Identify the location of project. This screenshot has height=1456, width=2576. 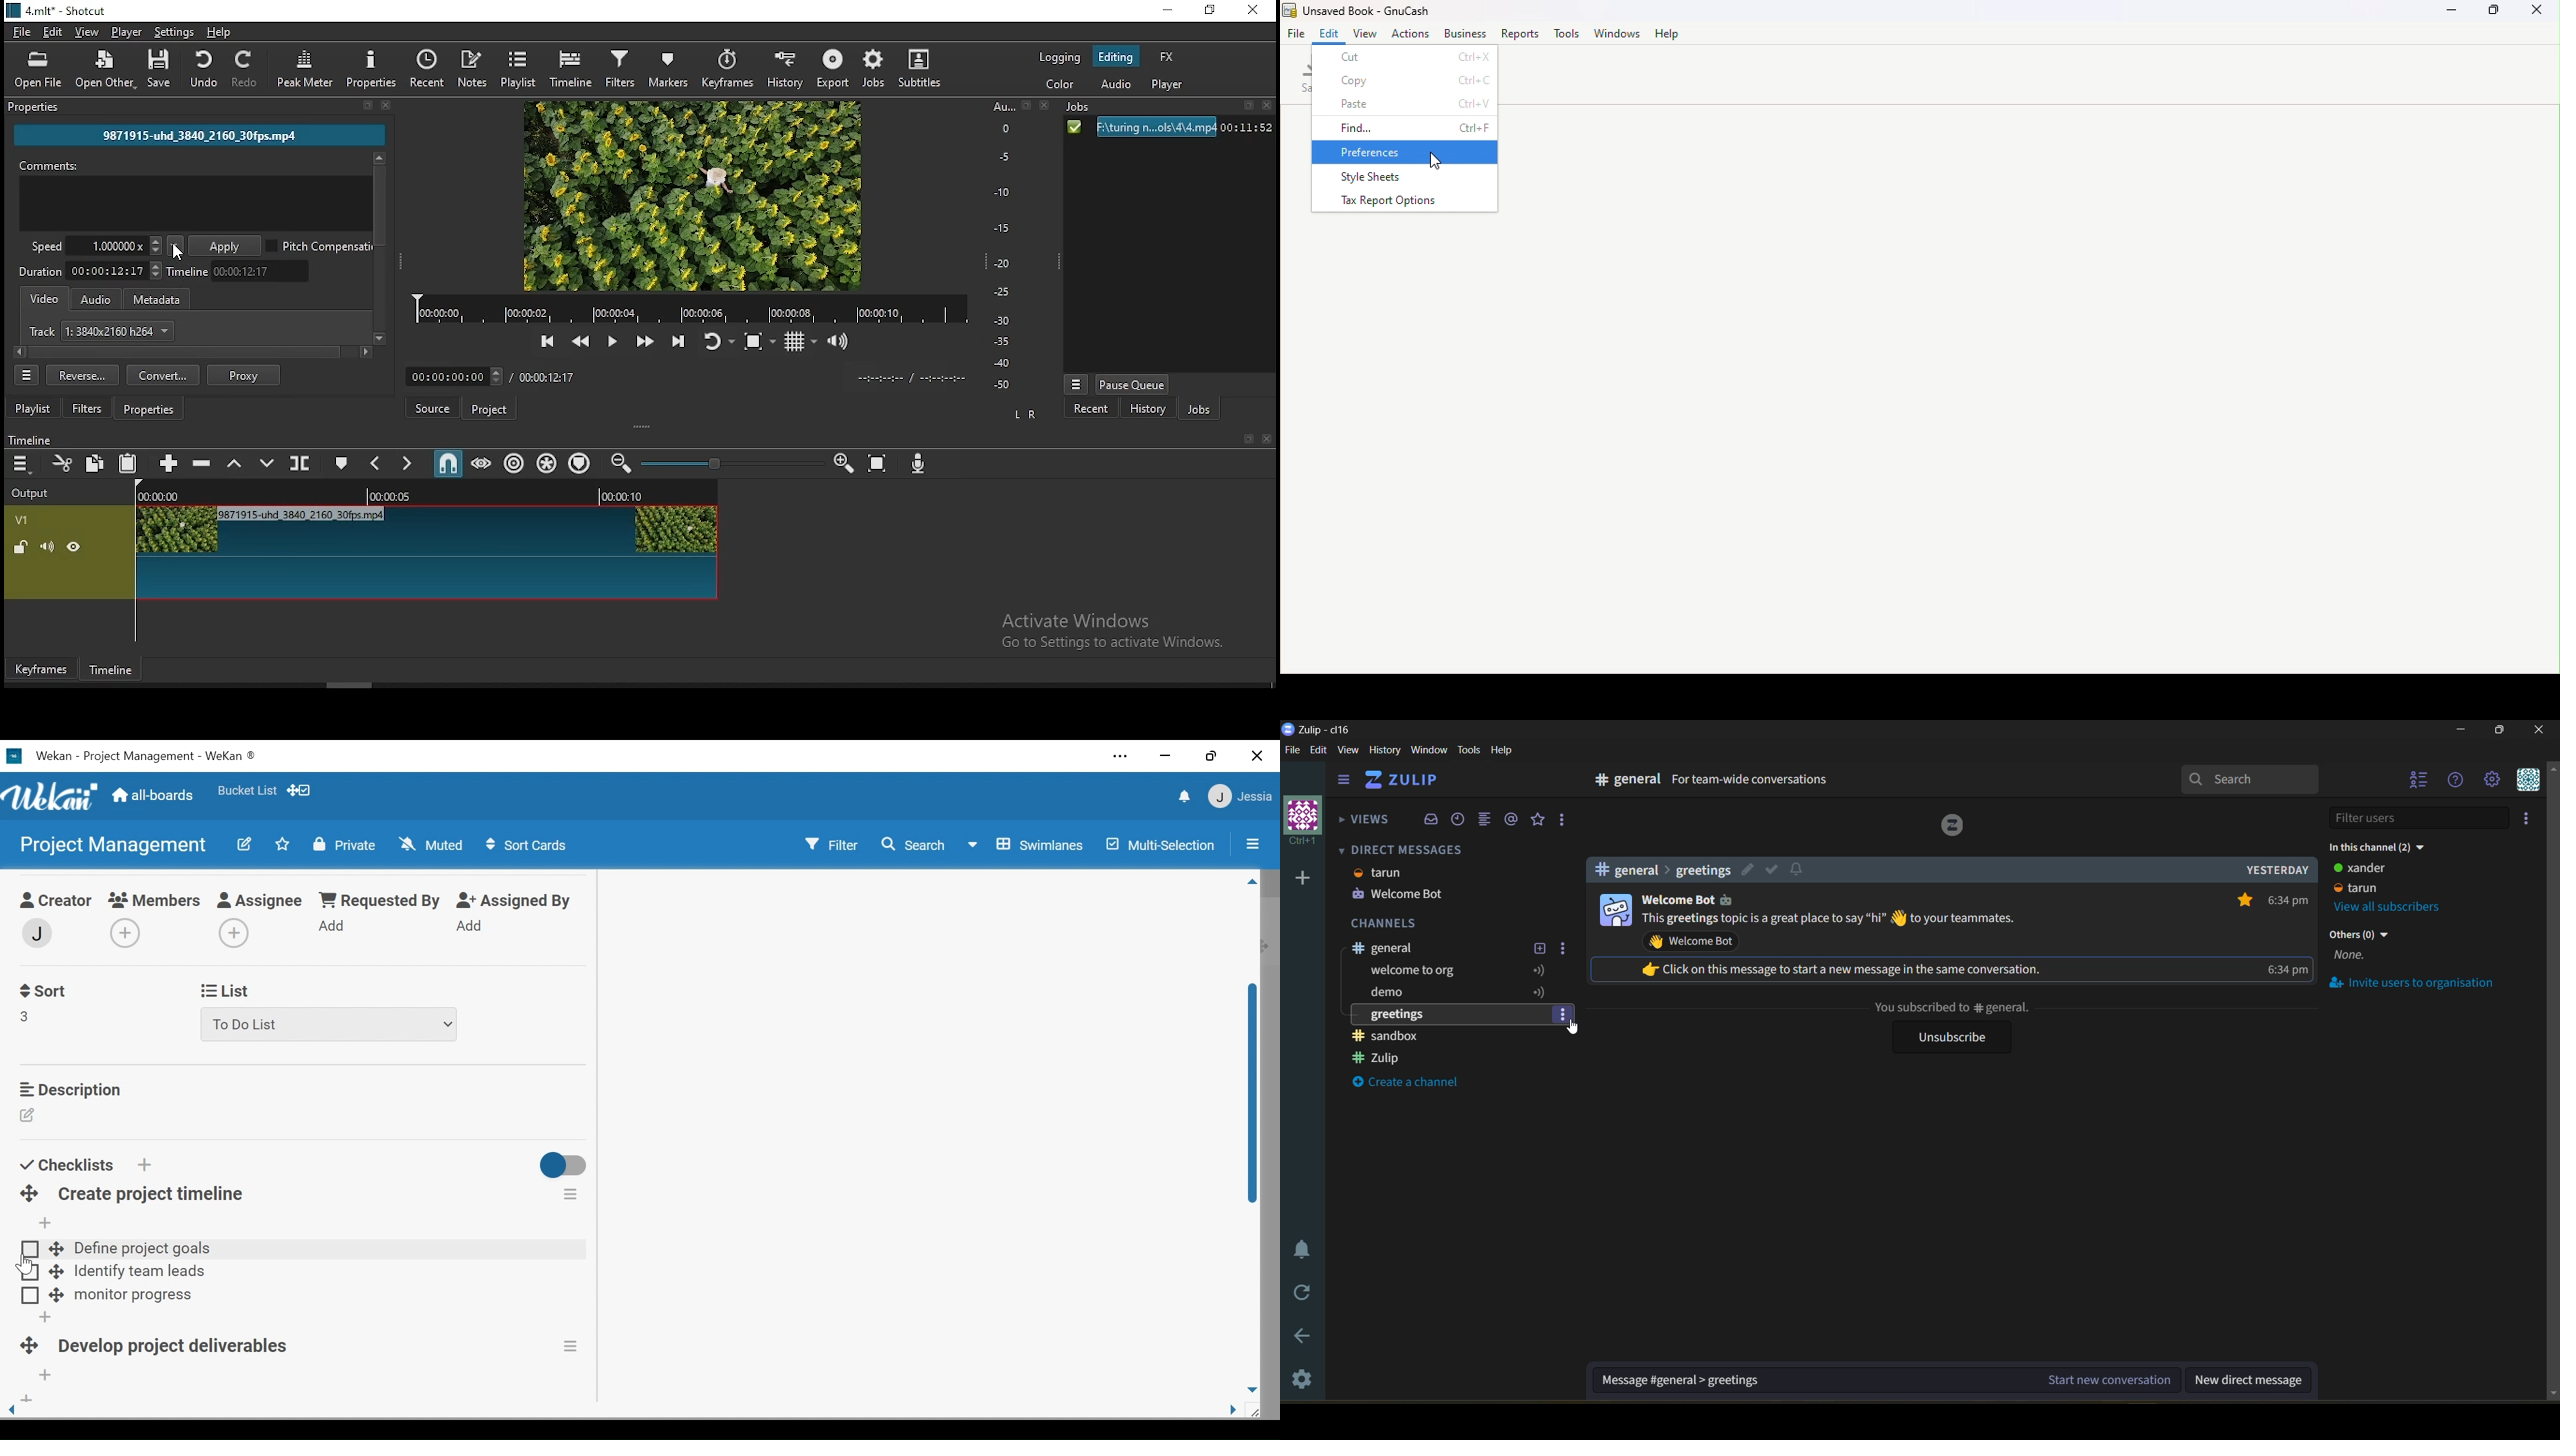
(489, 409).